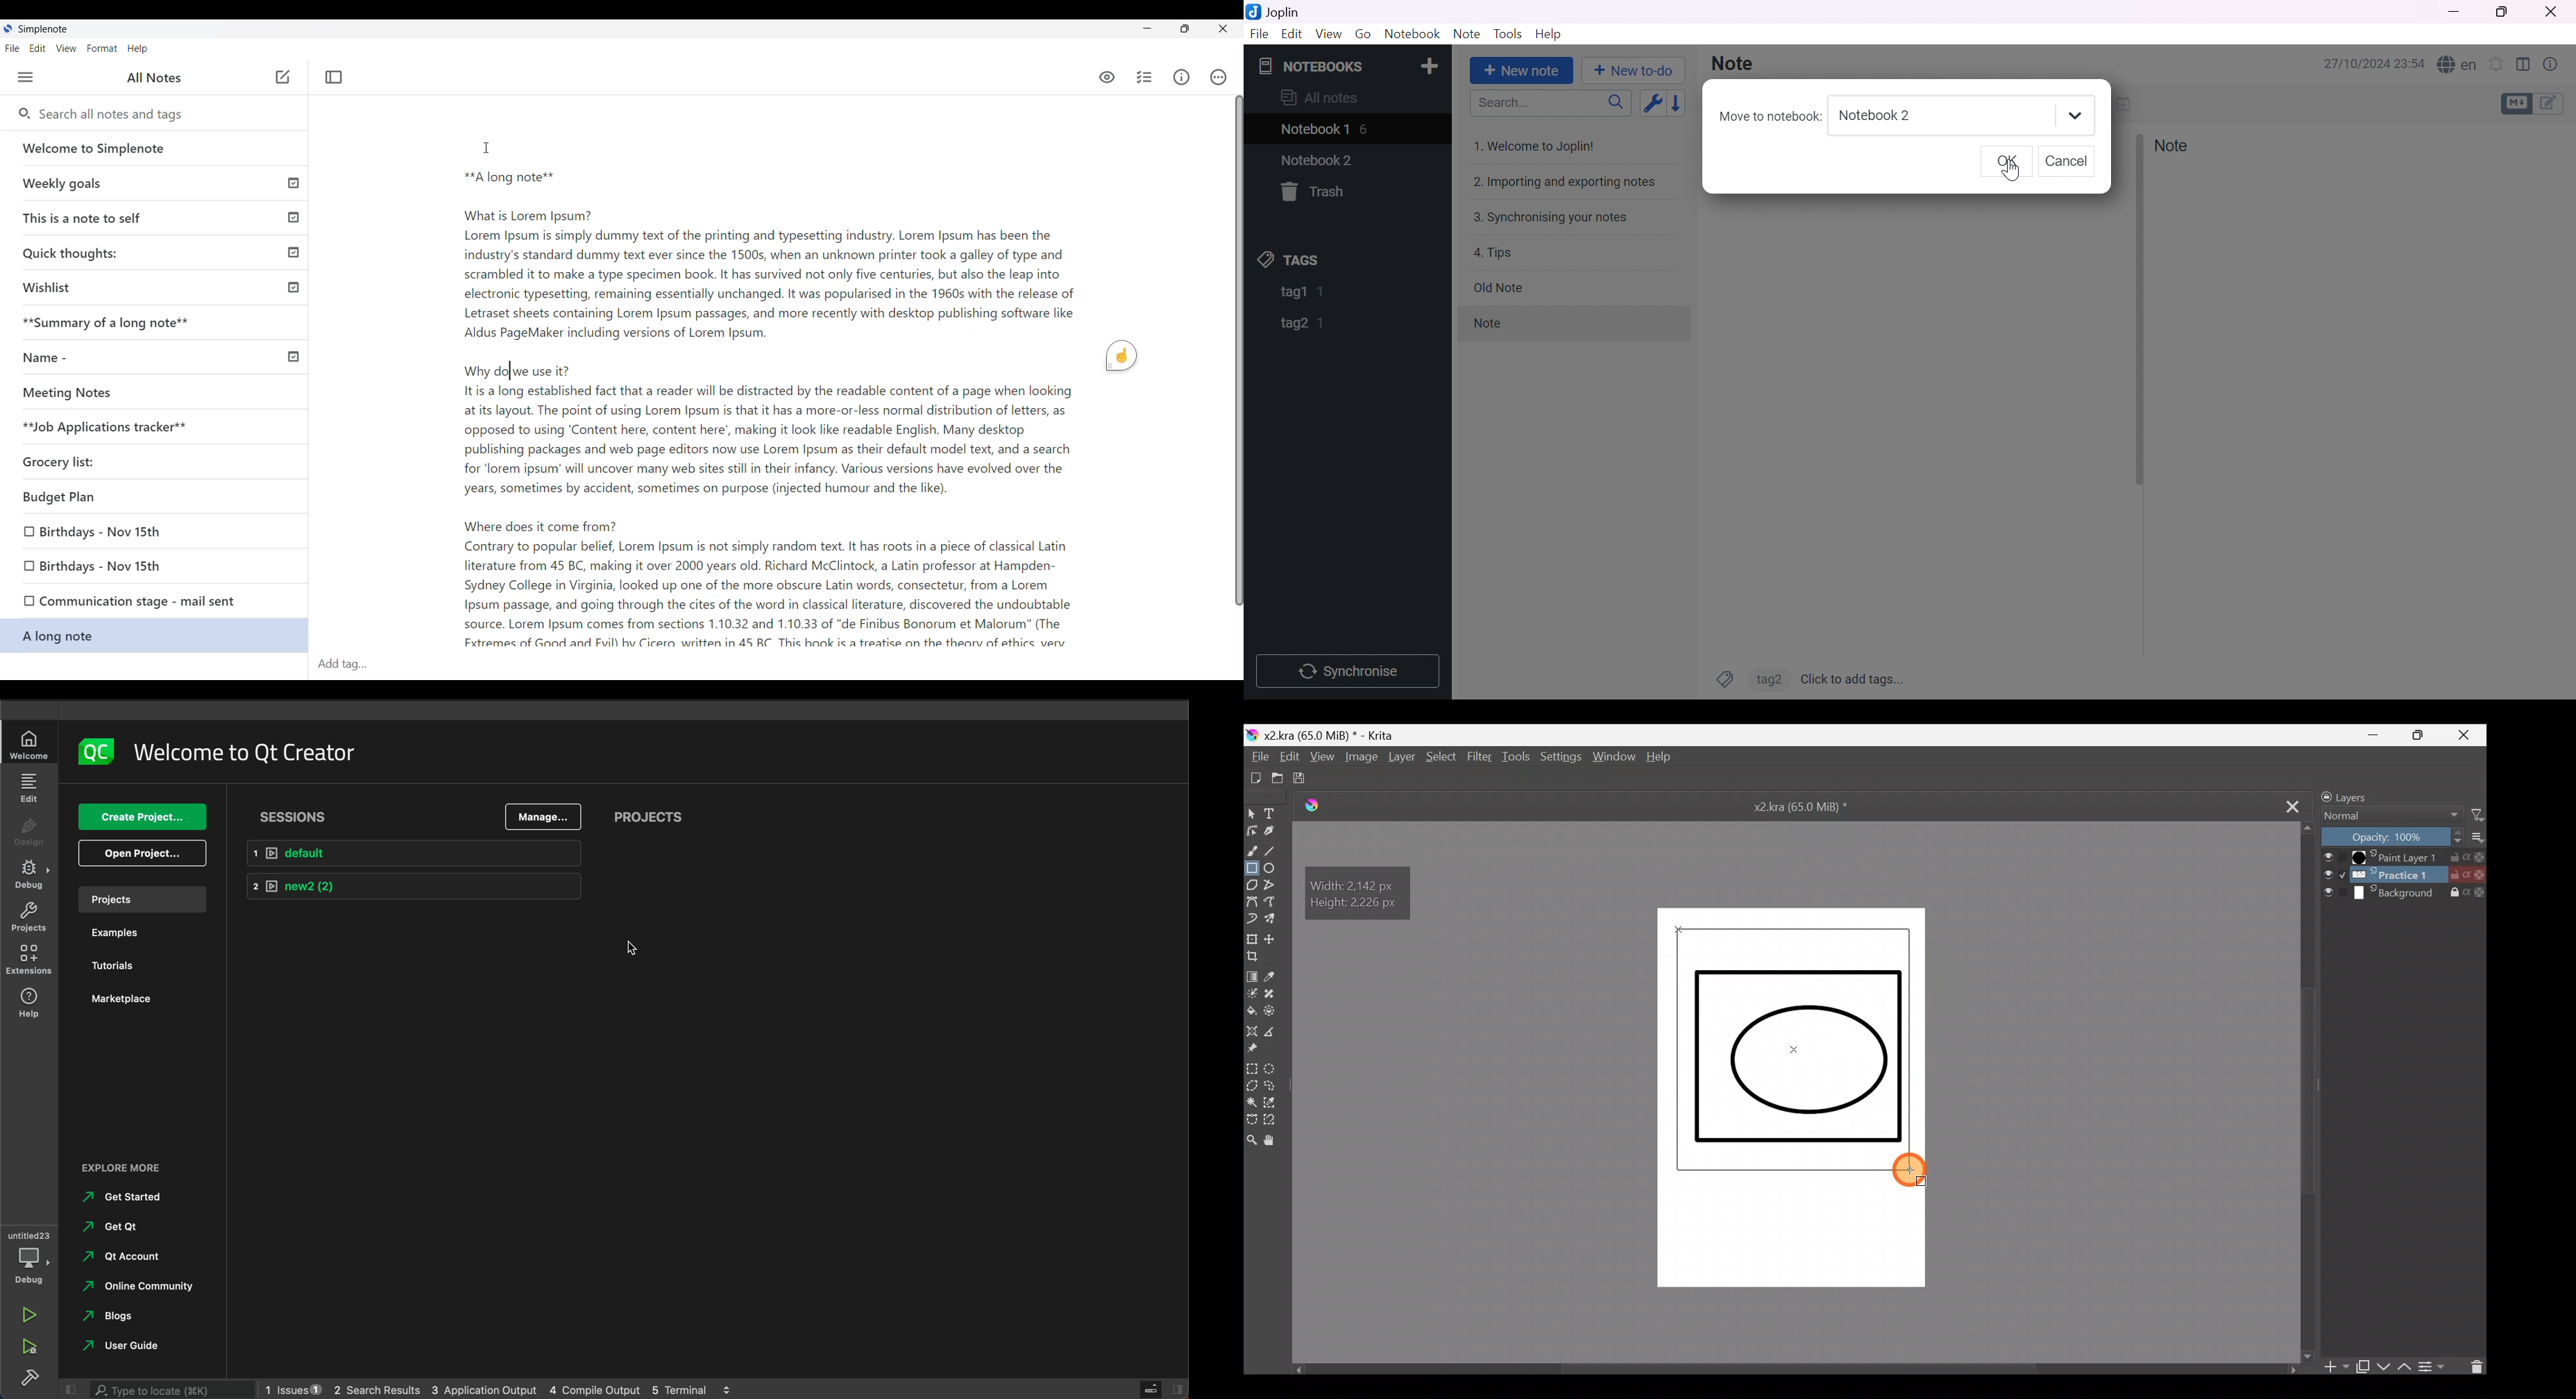 Image resolution: width=2576 pixels, height=1400 pixels. I want to click on Background, so click(2405, 893).